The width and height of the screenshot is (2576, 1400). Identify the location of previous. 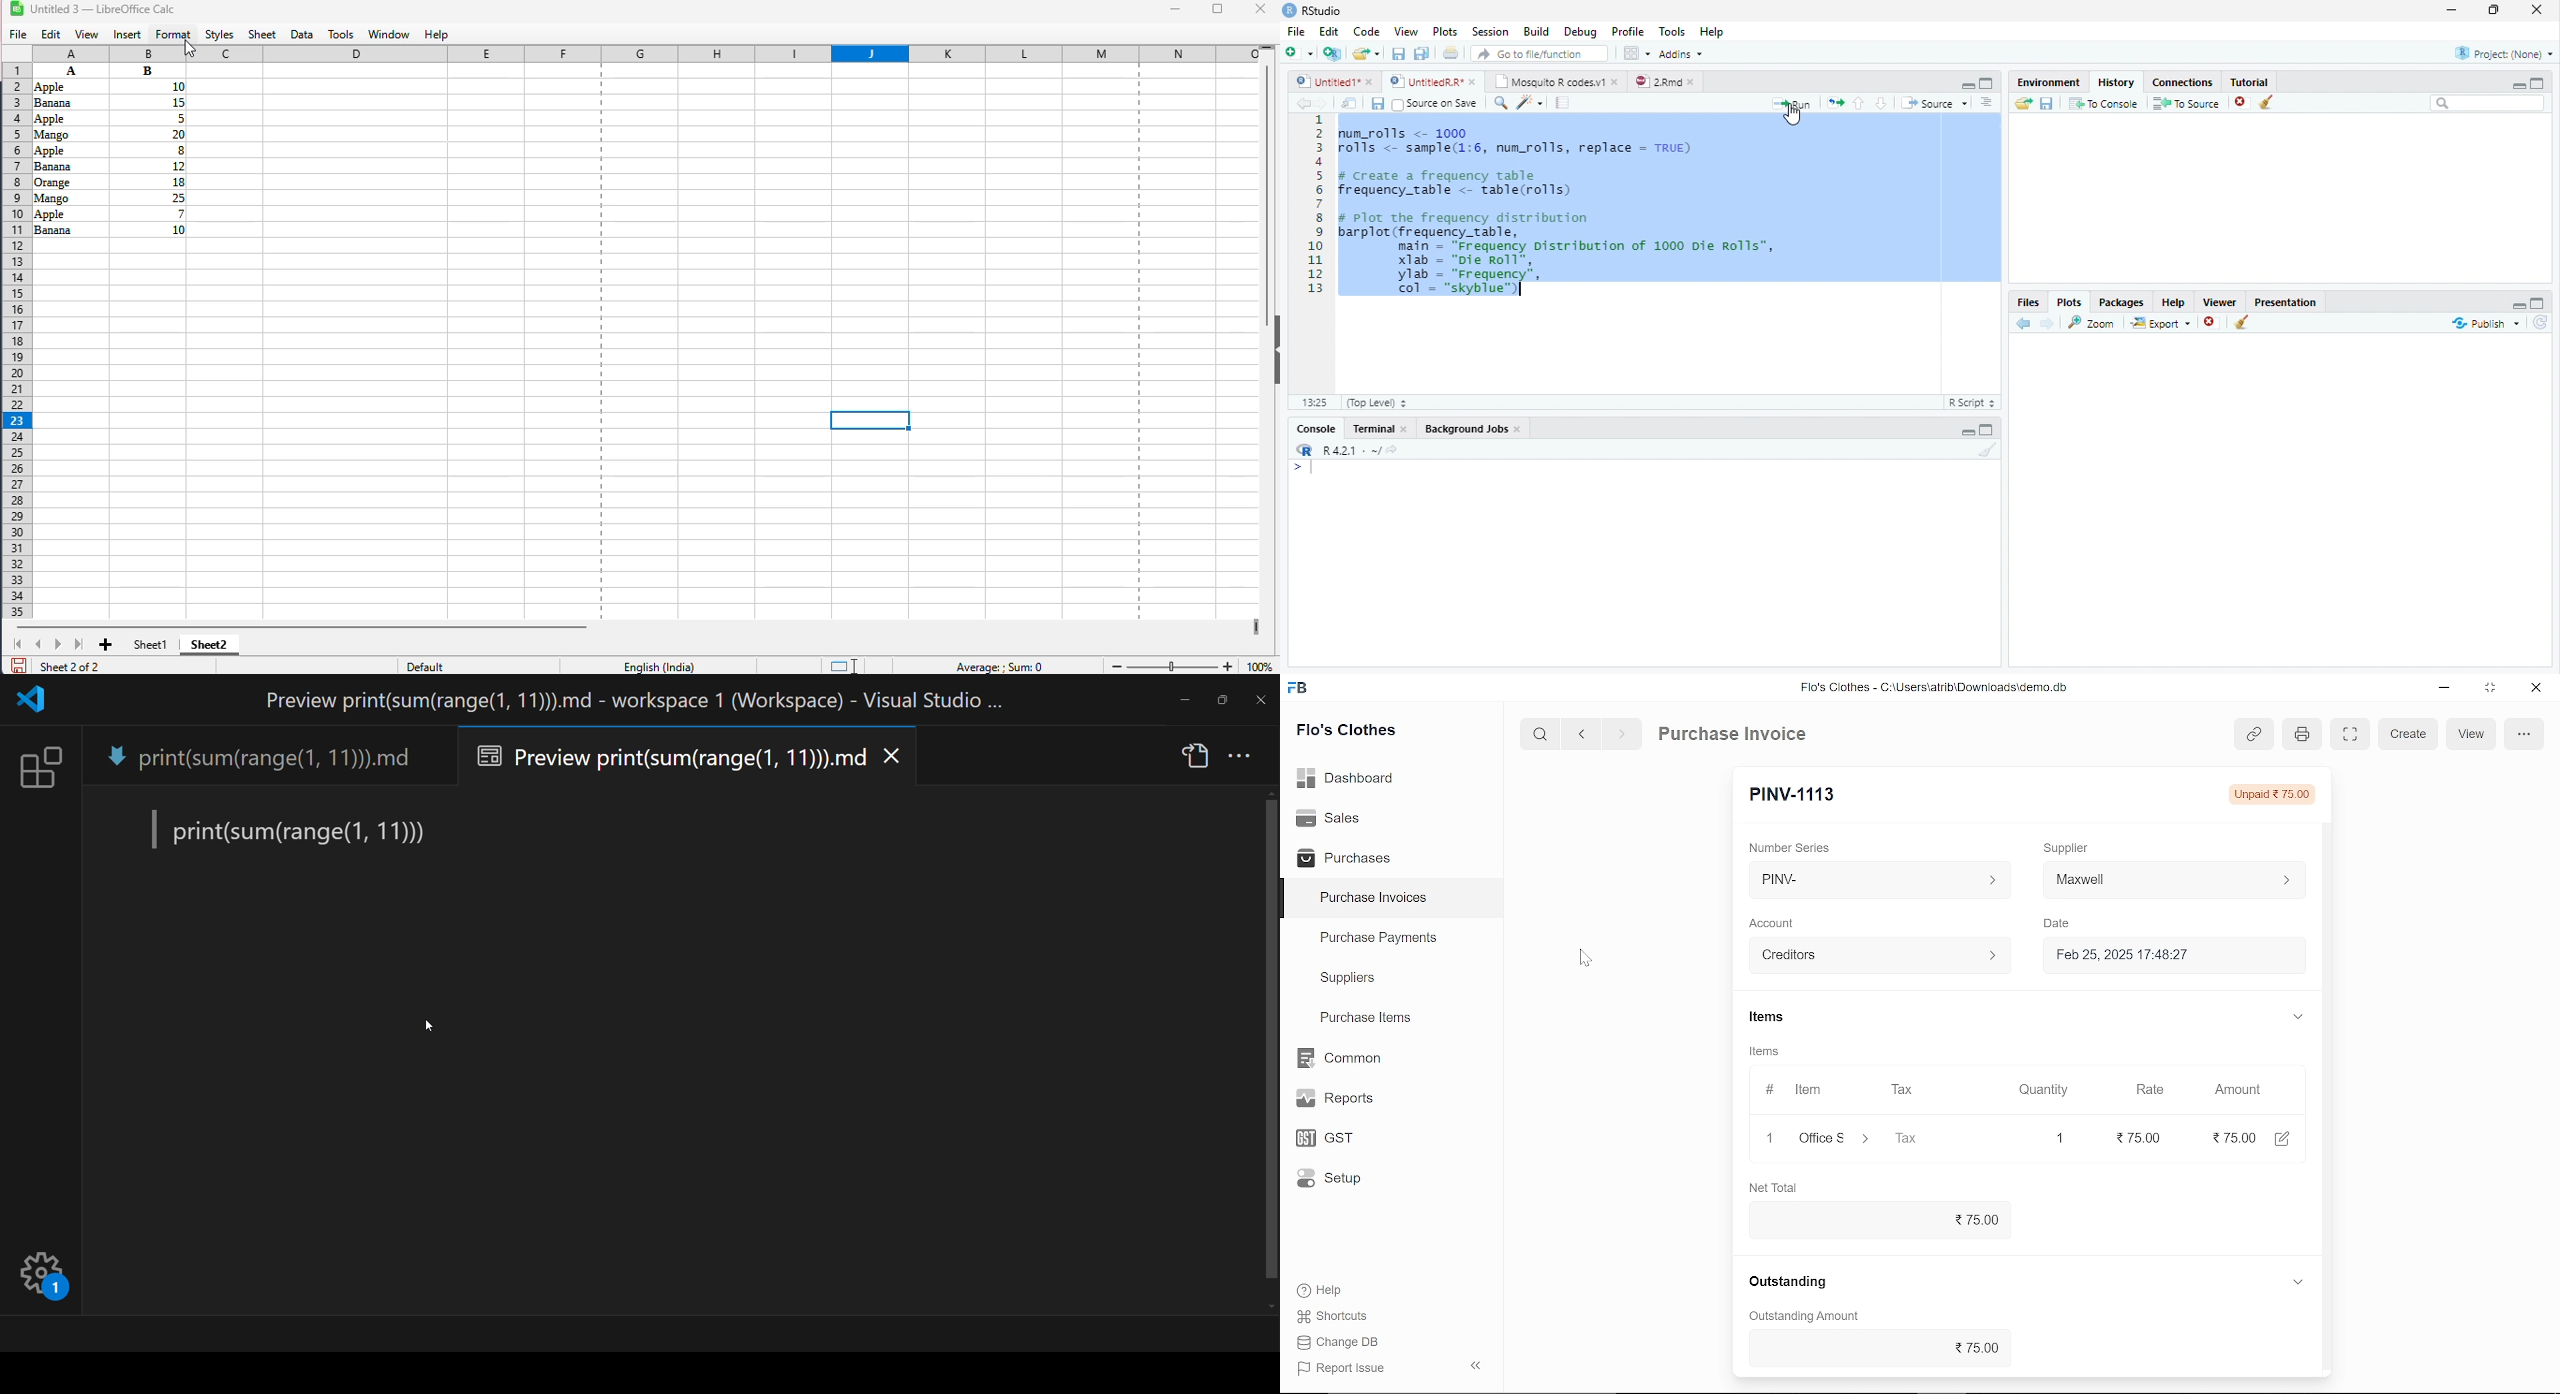
(1583, 736).